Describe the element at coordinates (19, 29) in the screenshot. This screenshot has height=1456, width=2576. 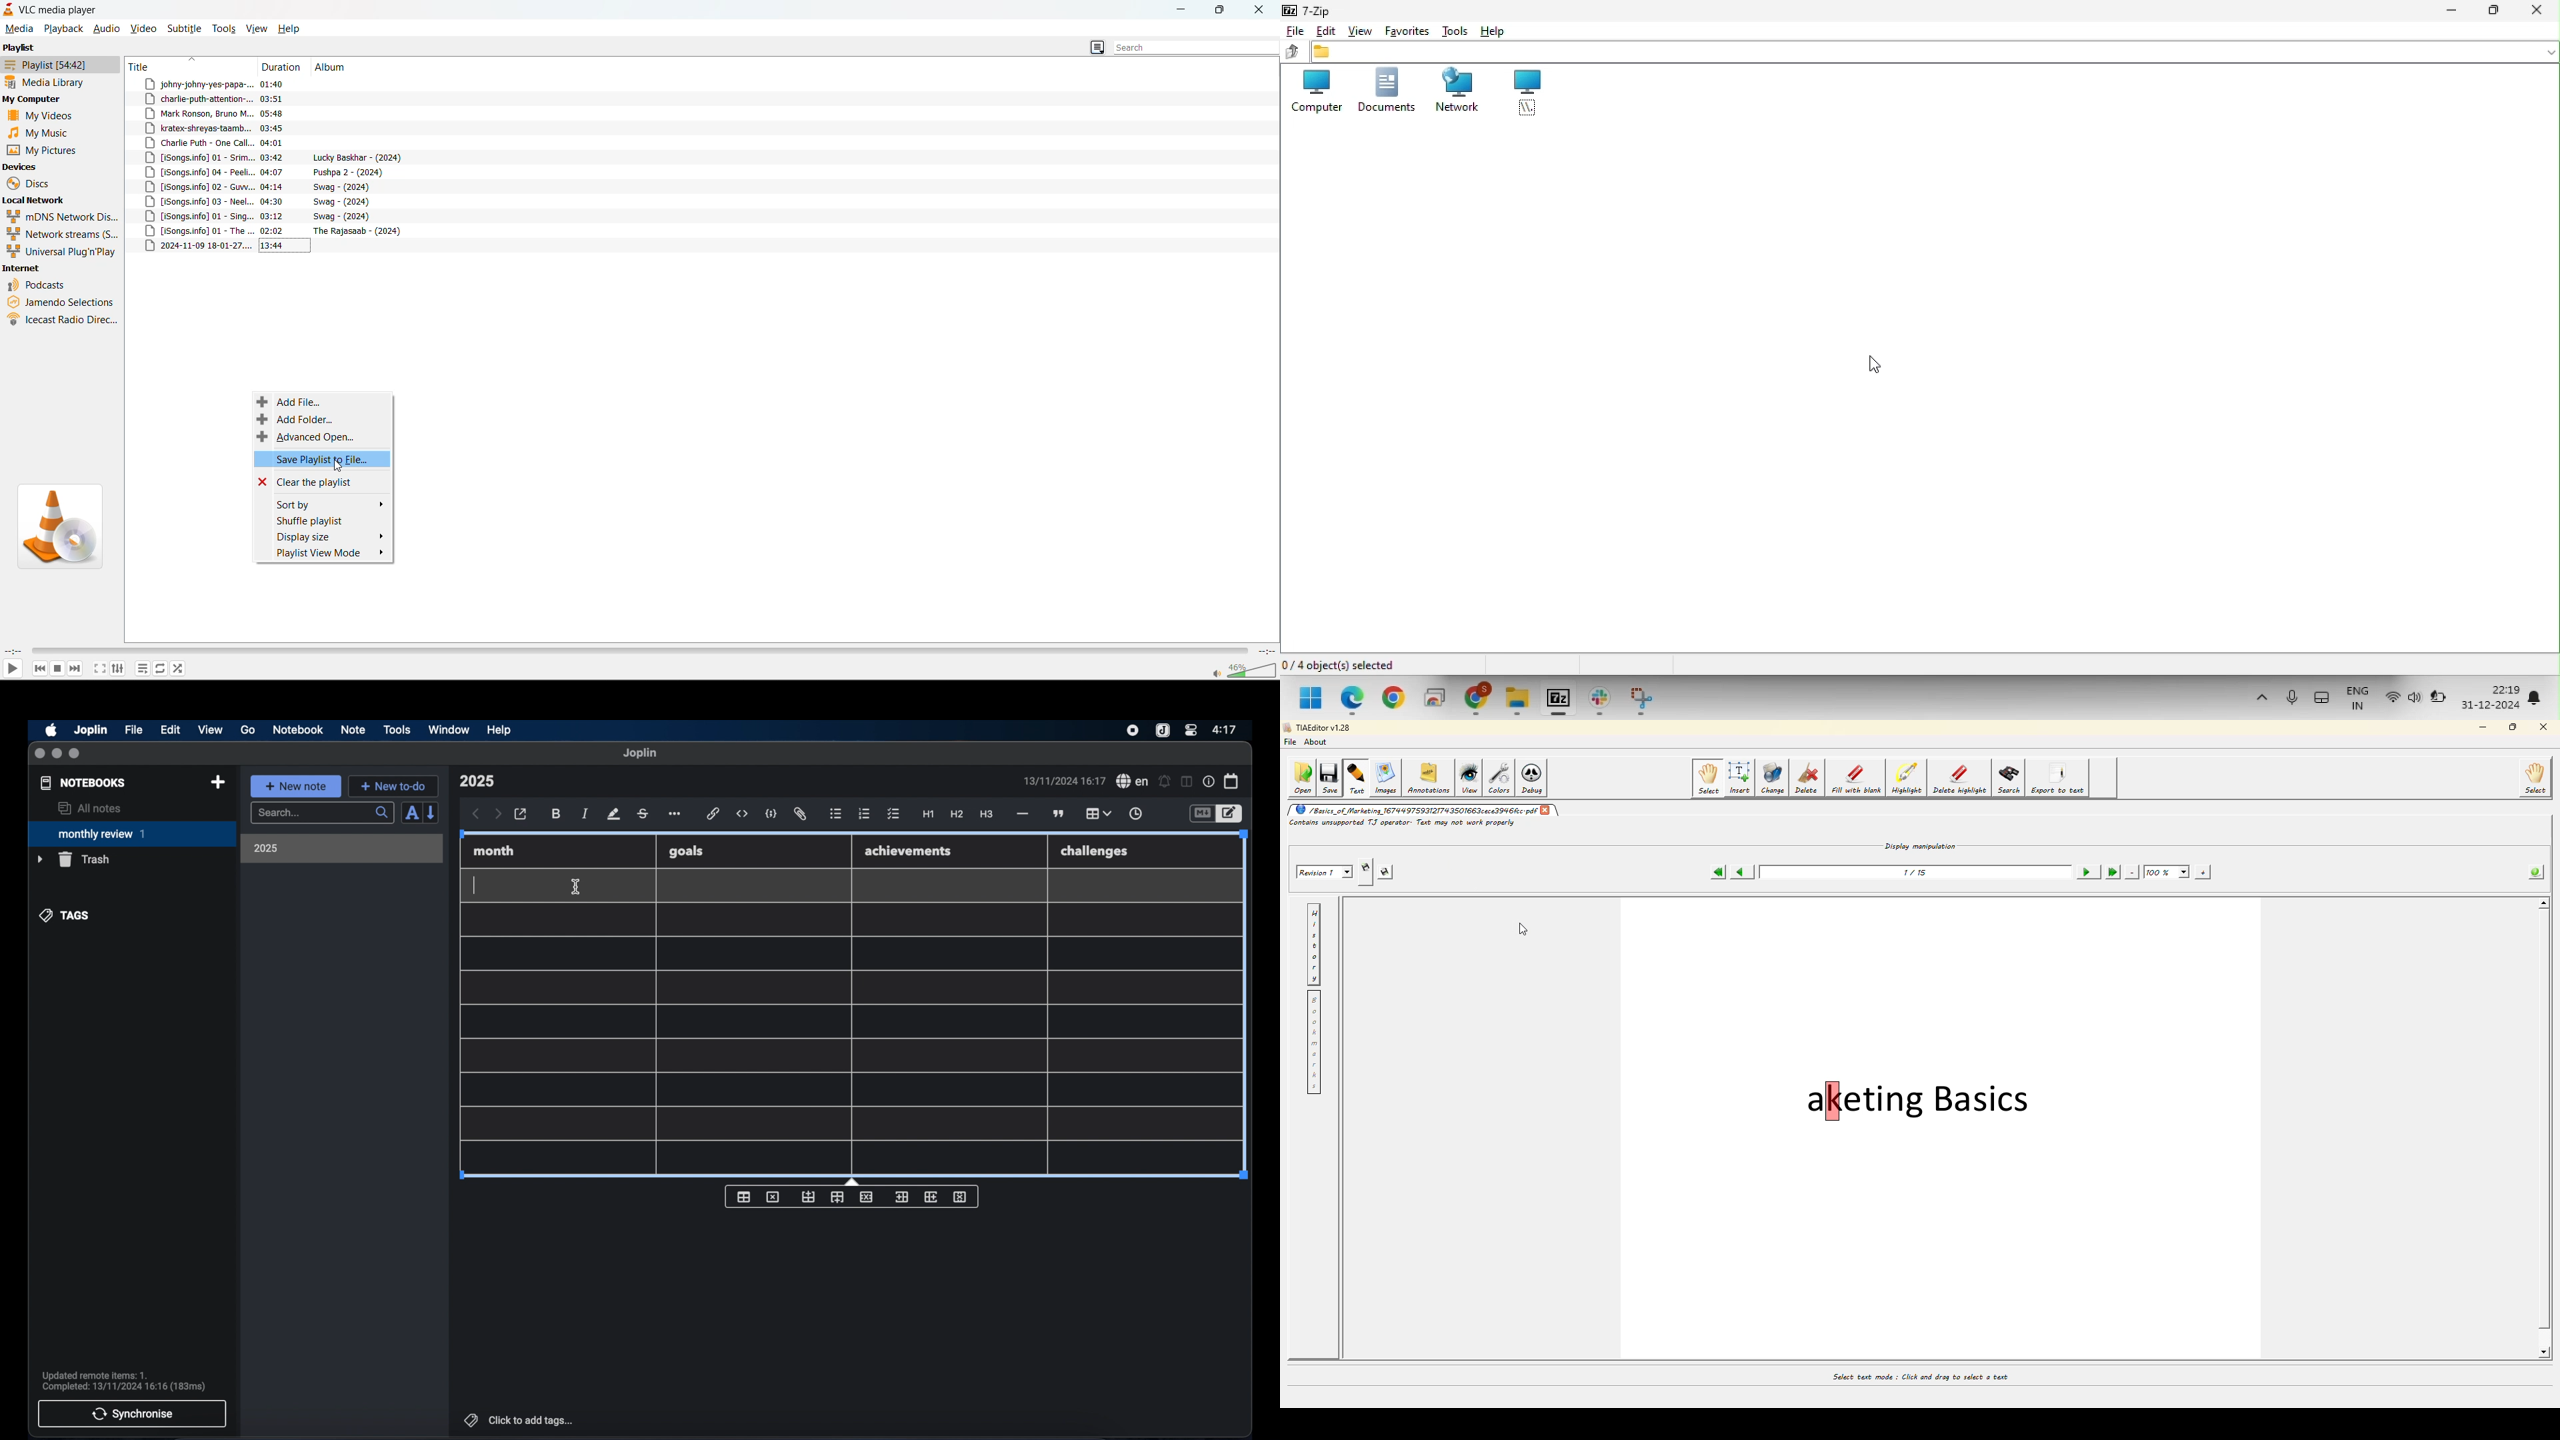
I see `media` at that location.